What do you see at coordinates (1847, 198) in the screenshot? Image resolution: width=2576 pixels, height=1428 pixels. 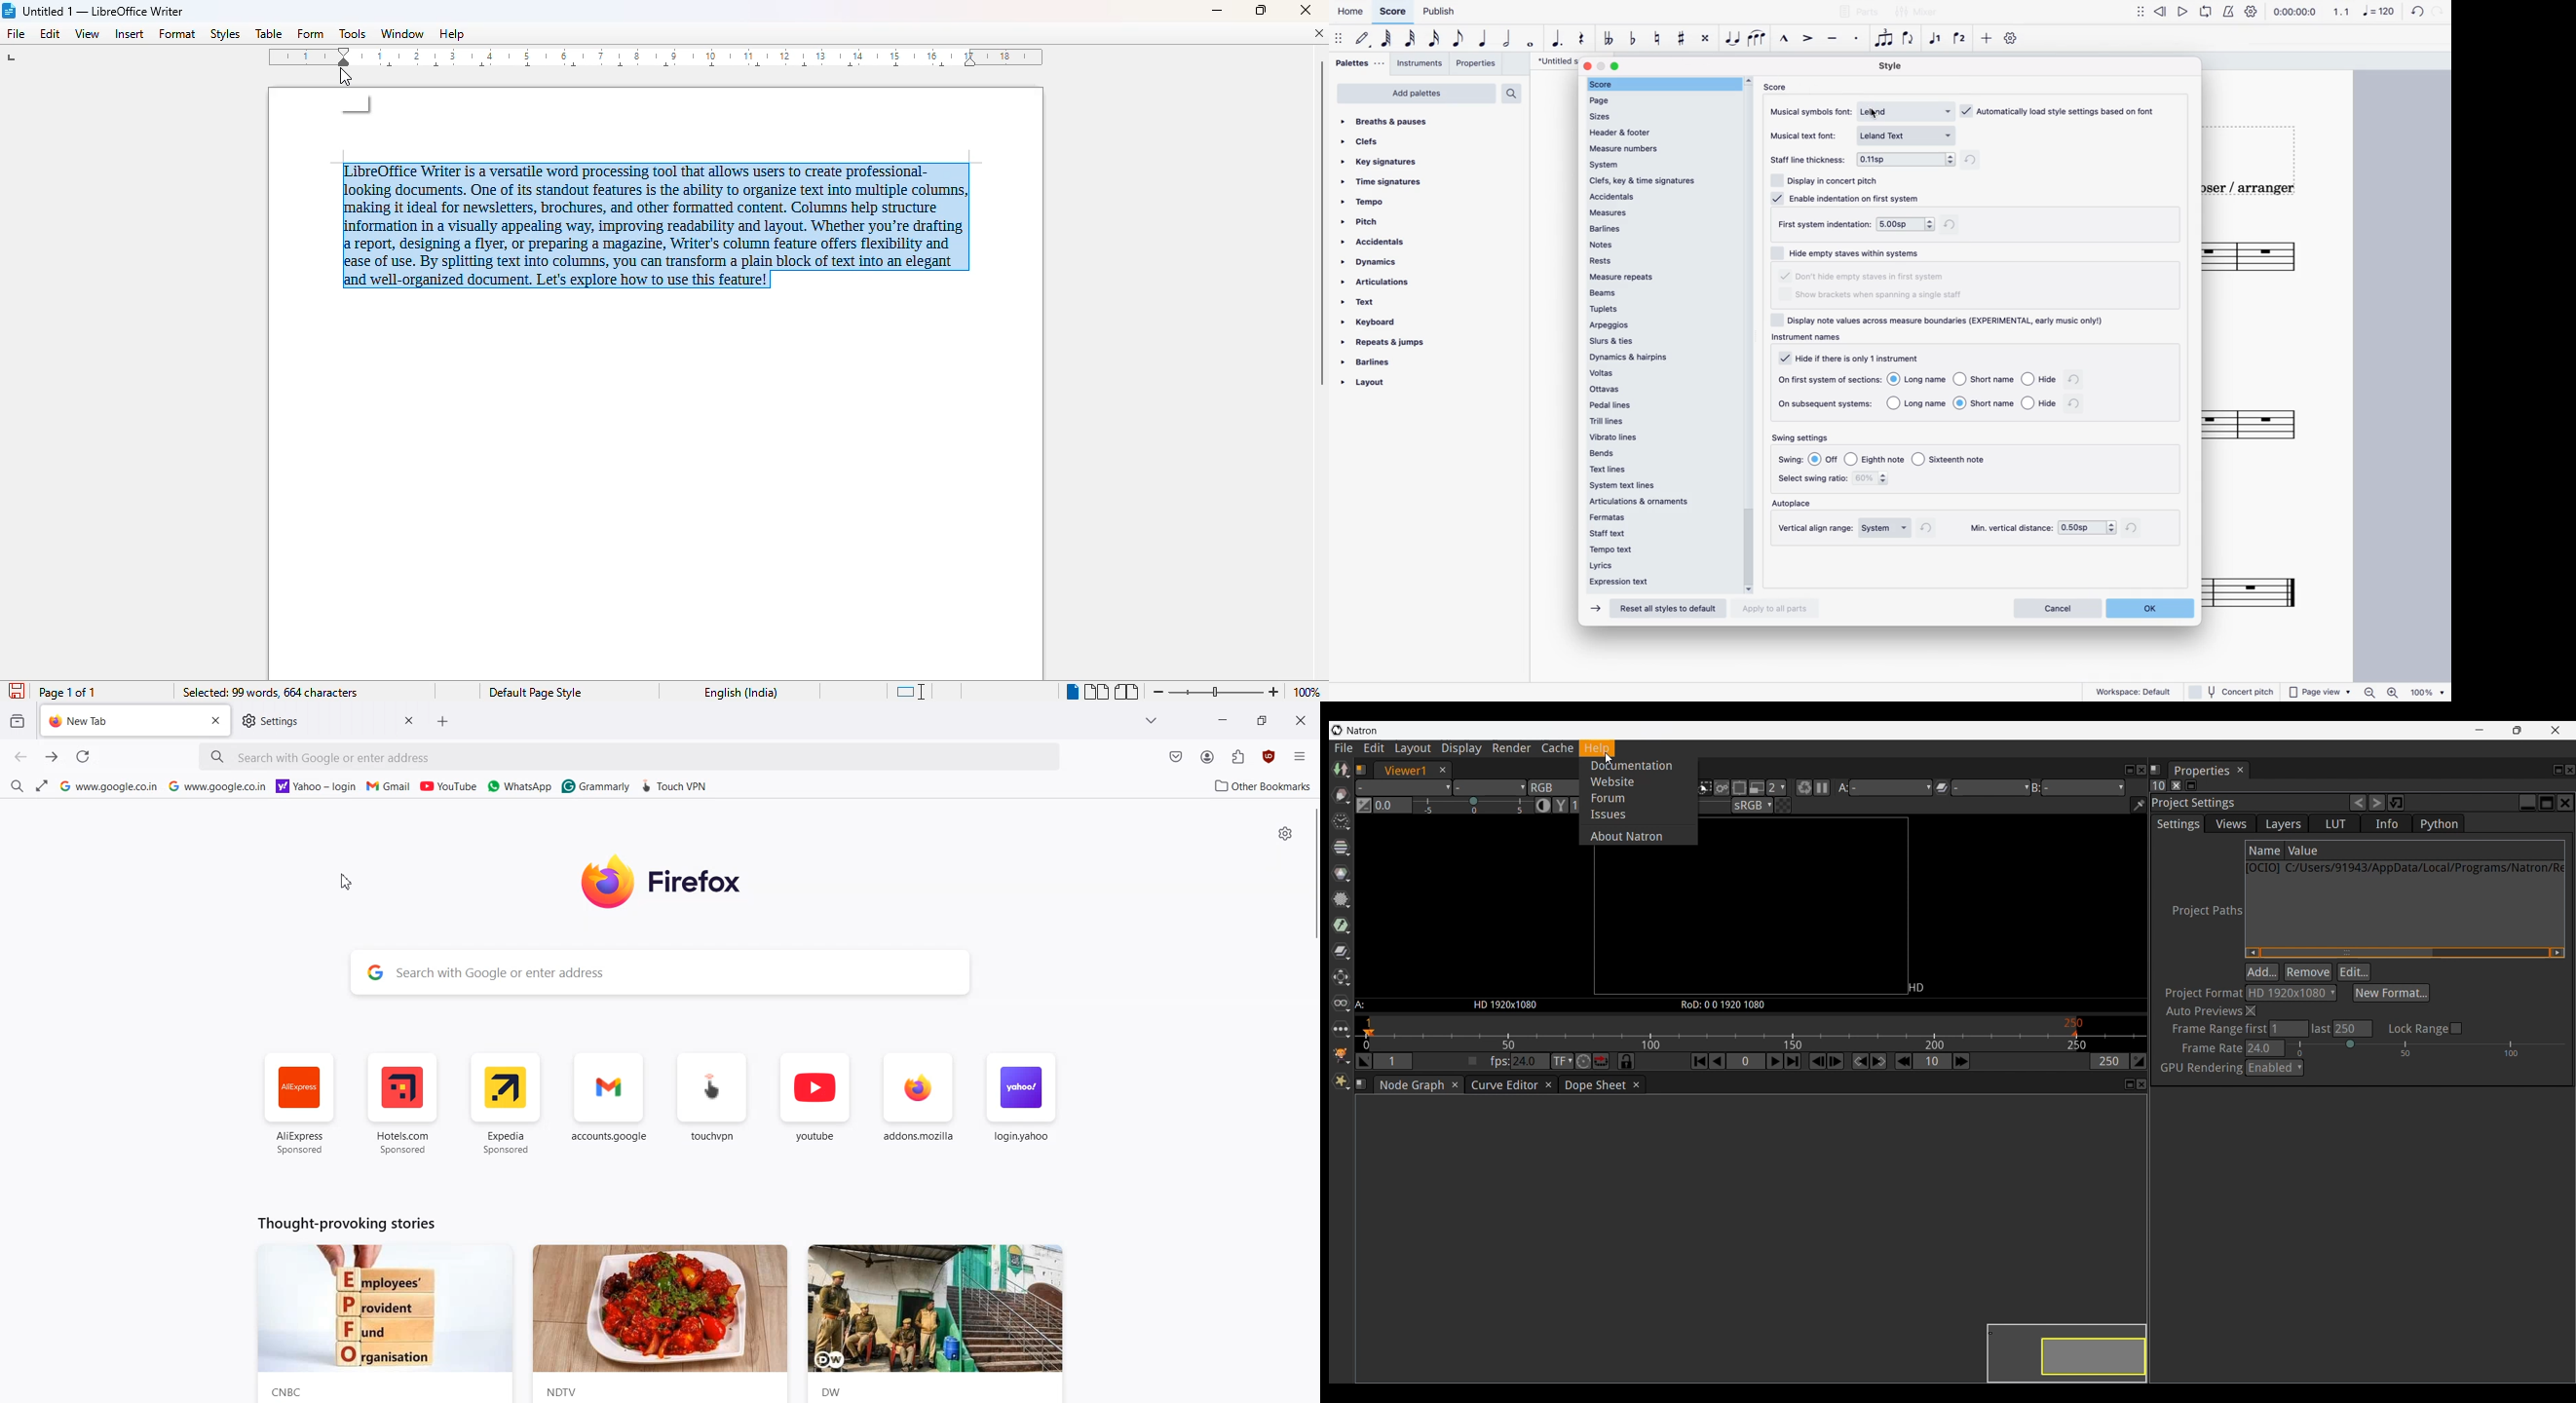 I see `enable identation` at bounding box center [1847, 198].